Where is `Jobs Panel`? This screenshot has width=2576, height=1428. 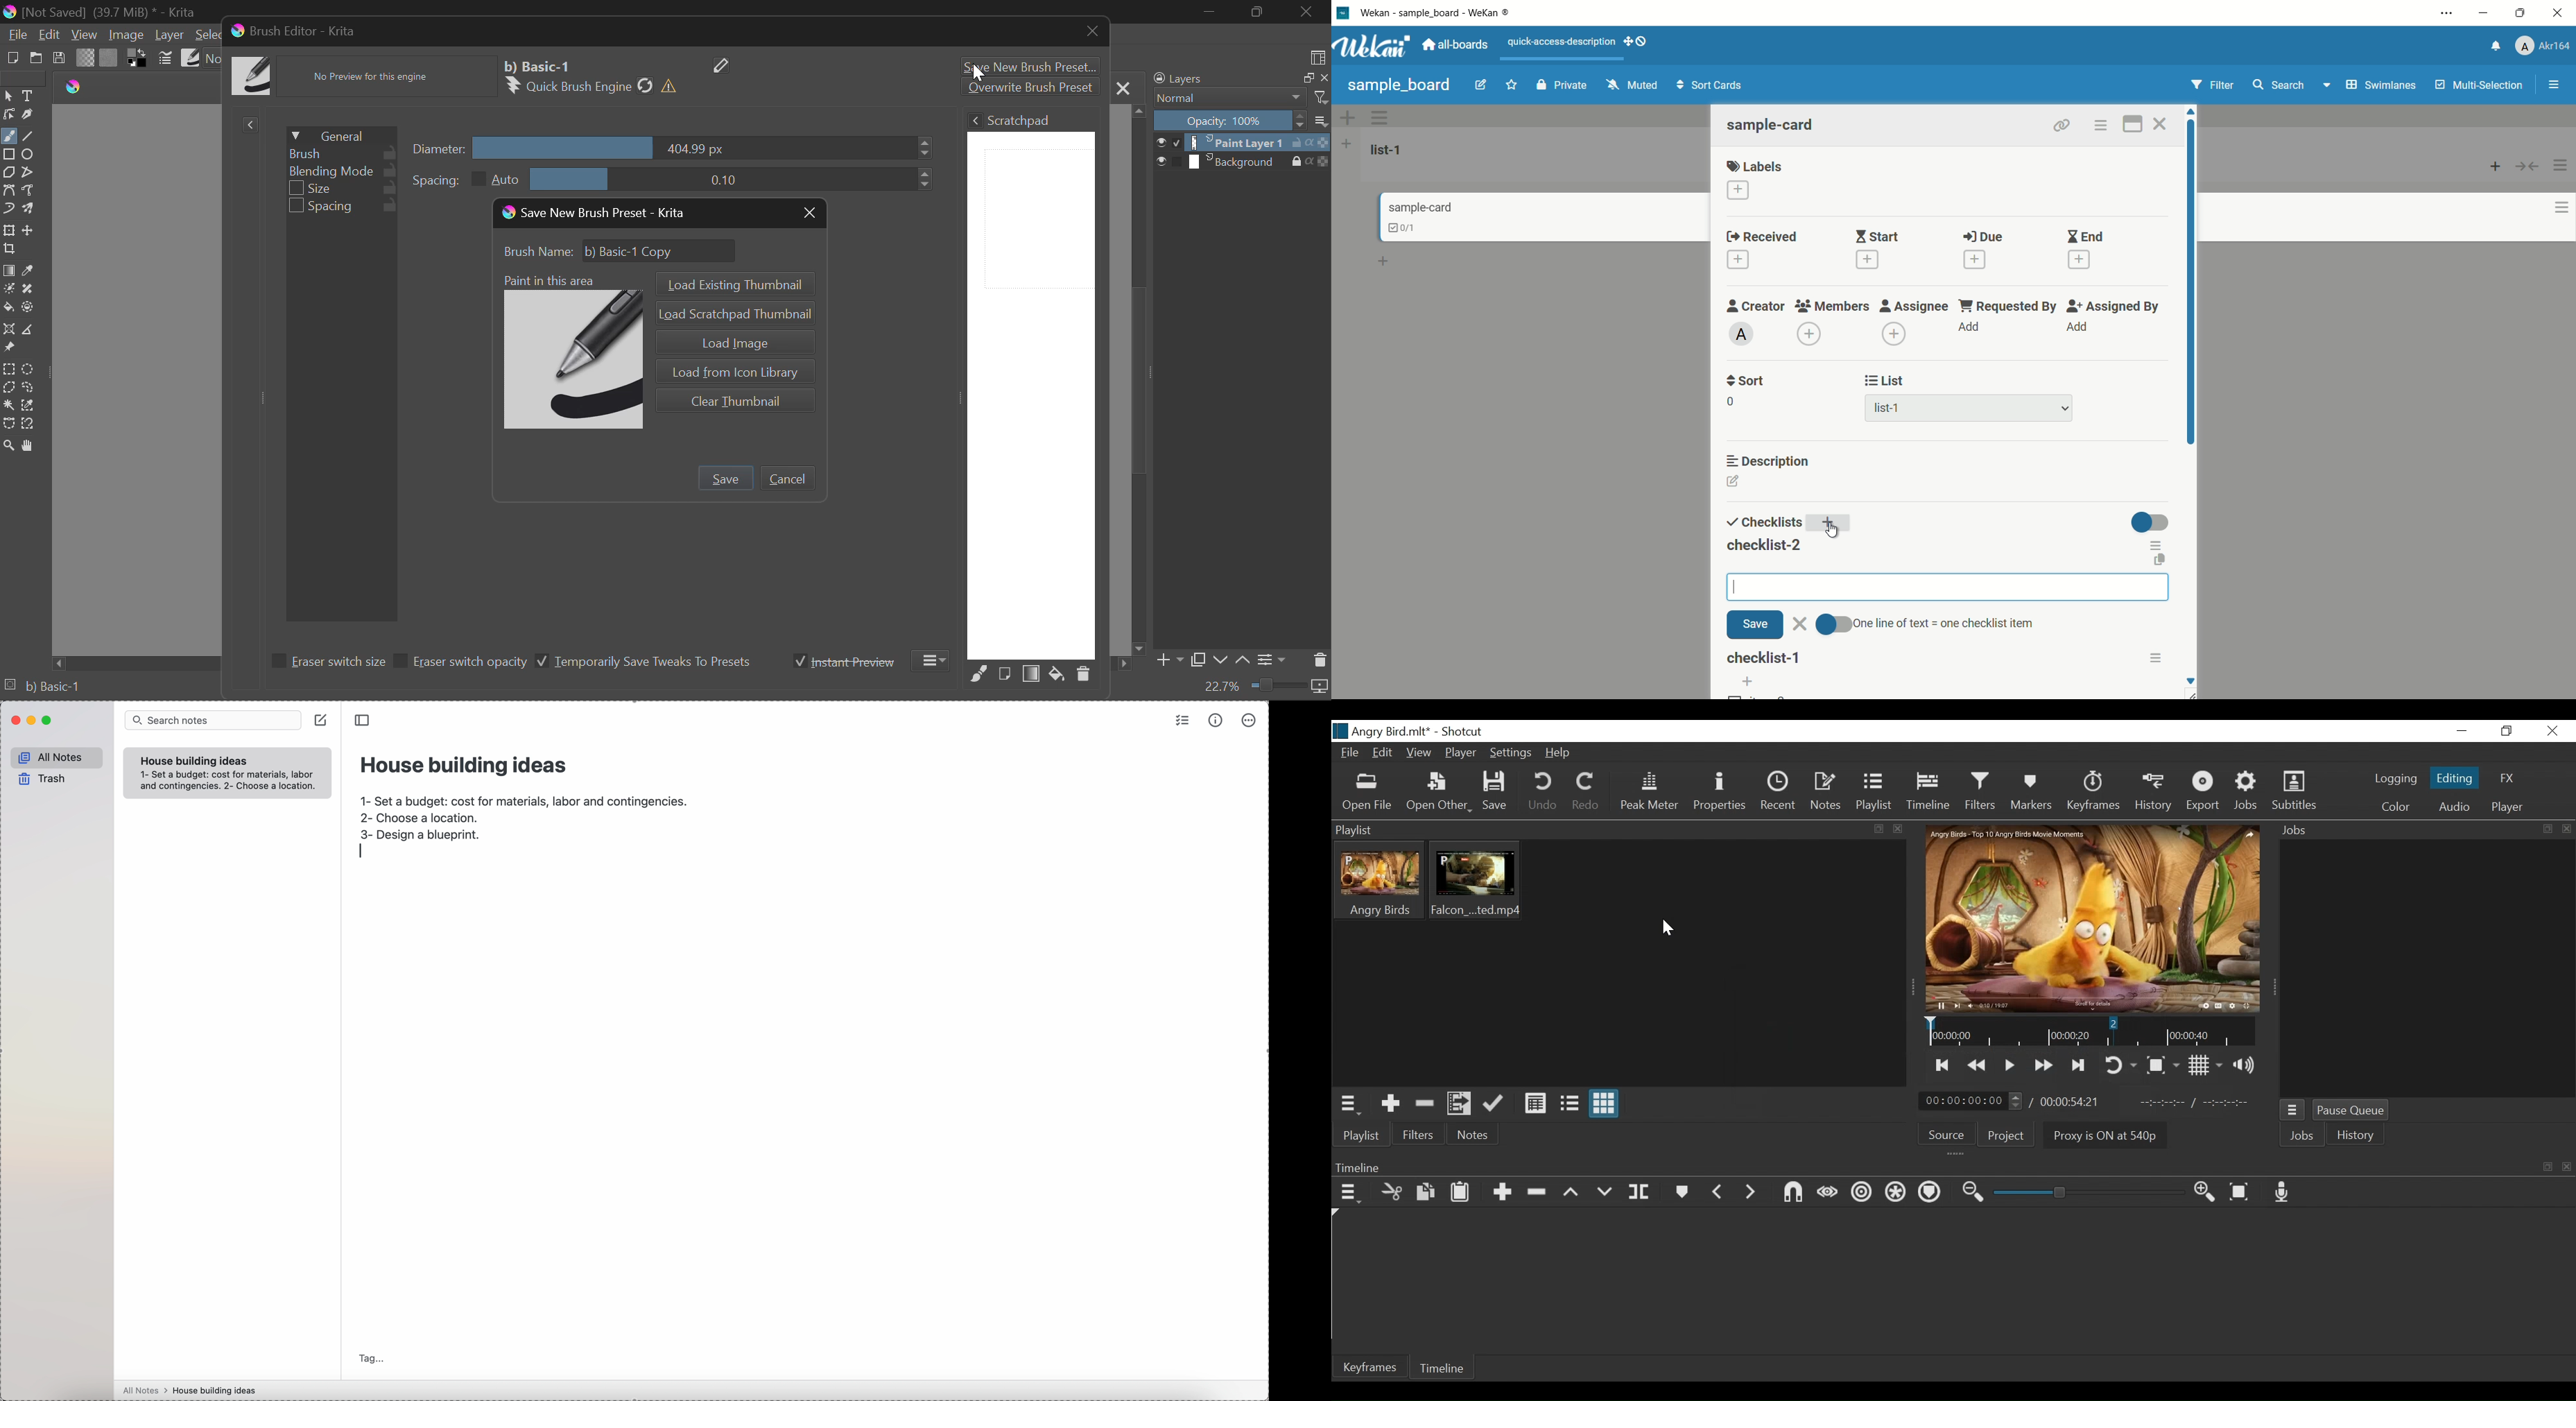
Jobs Panel is located at coordinates (2427, 970).